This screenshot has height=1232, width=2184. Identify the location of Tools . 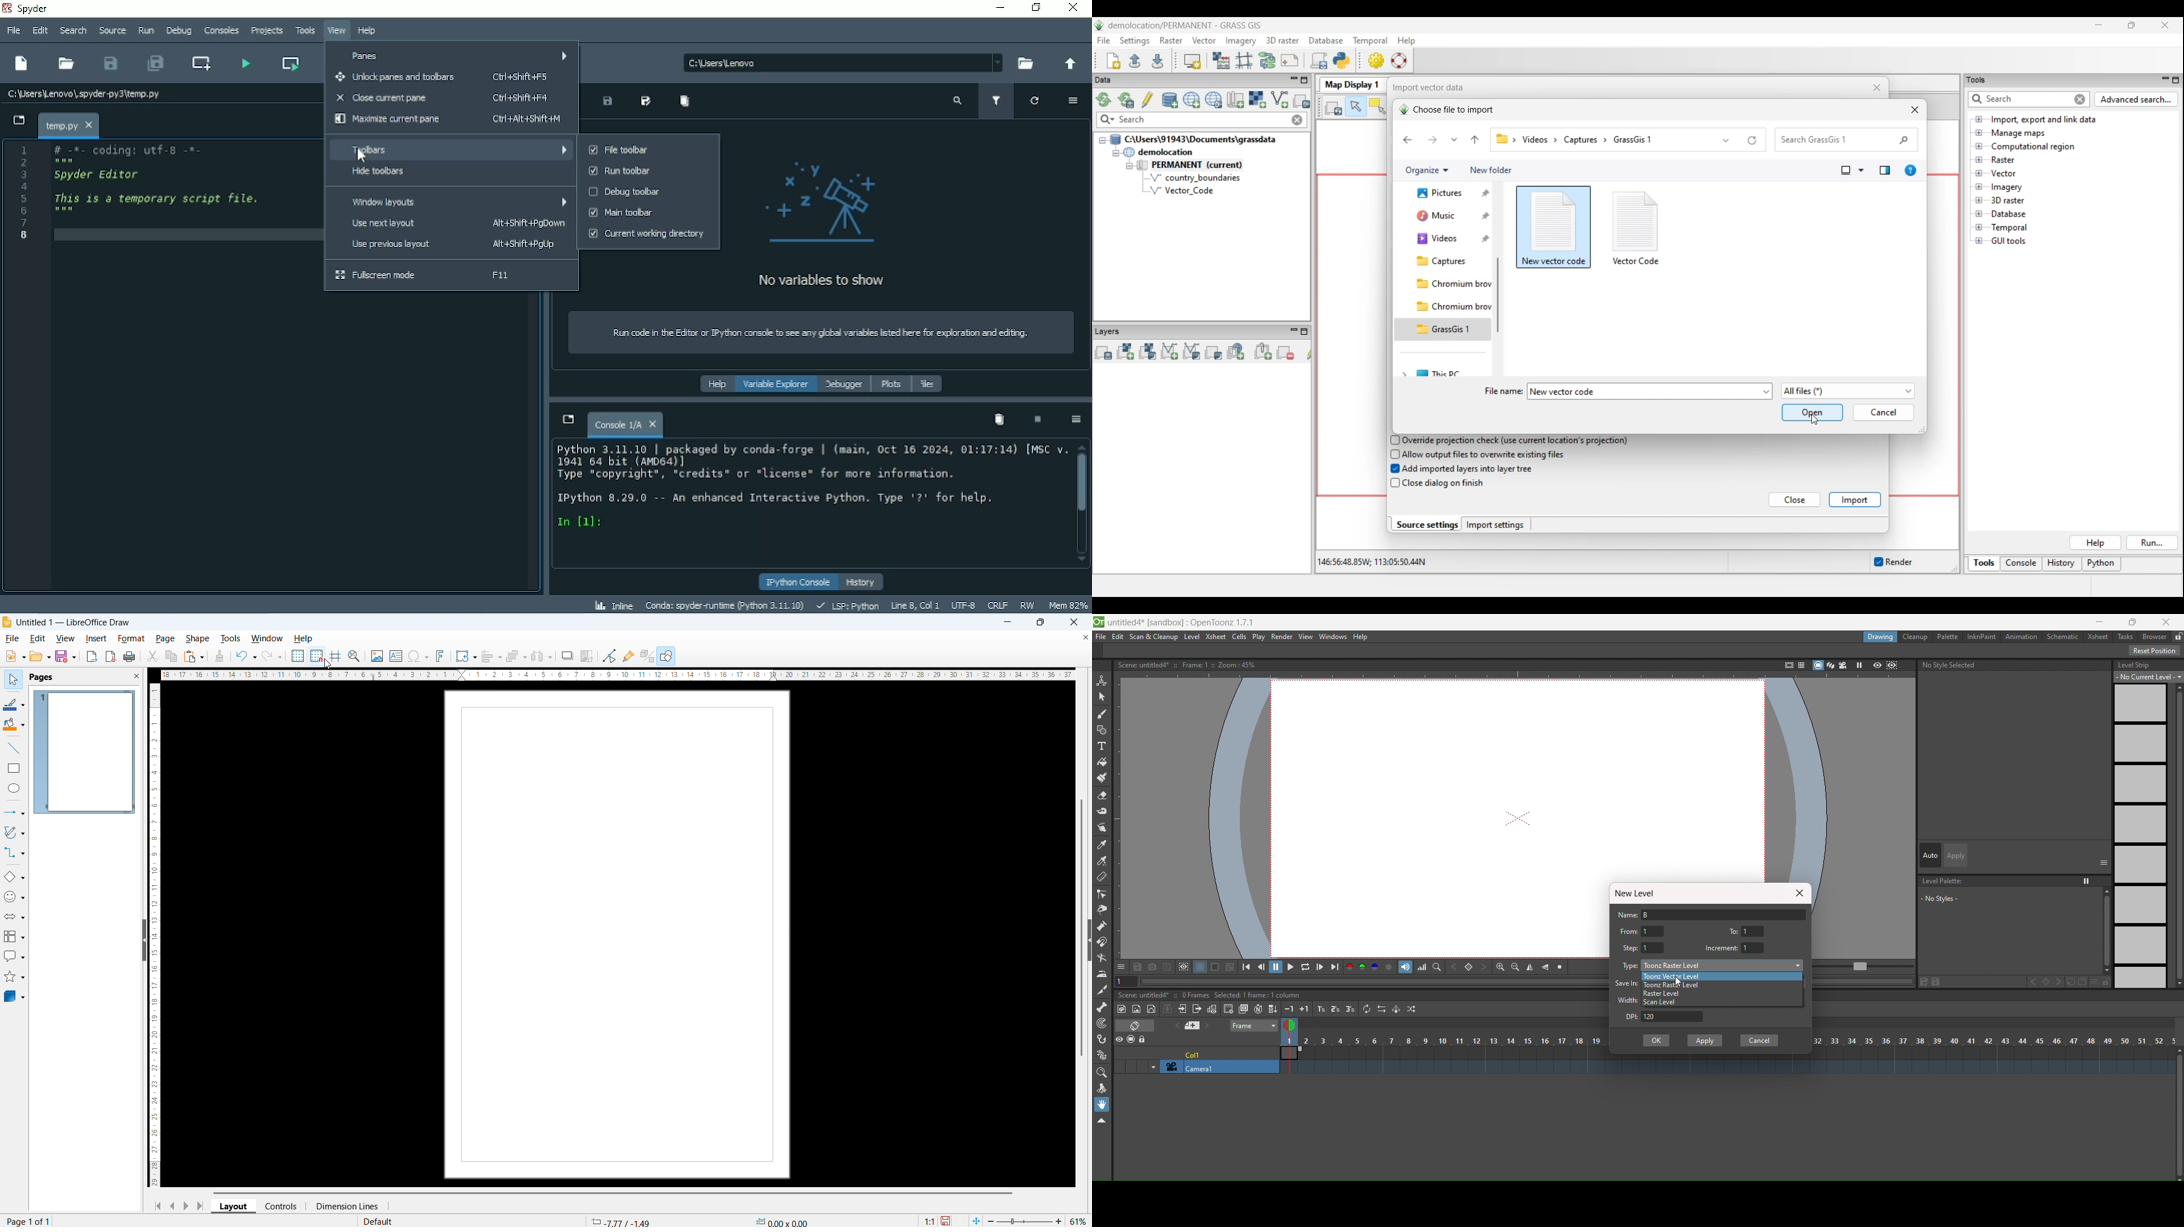
(231, 638).